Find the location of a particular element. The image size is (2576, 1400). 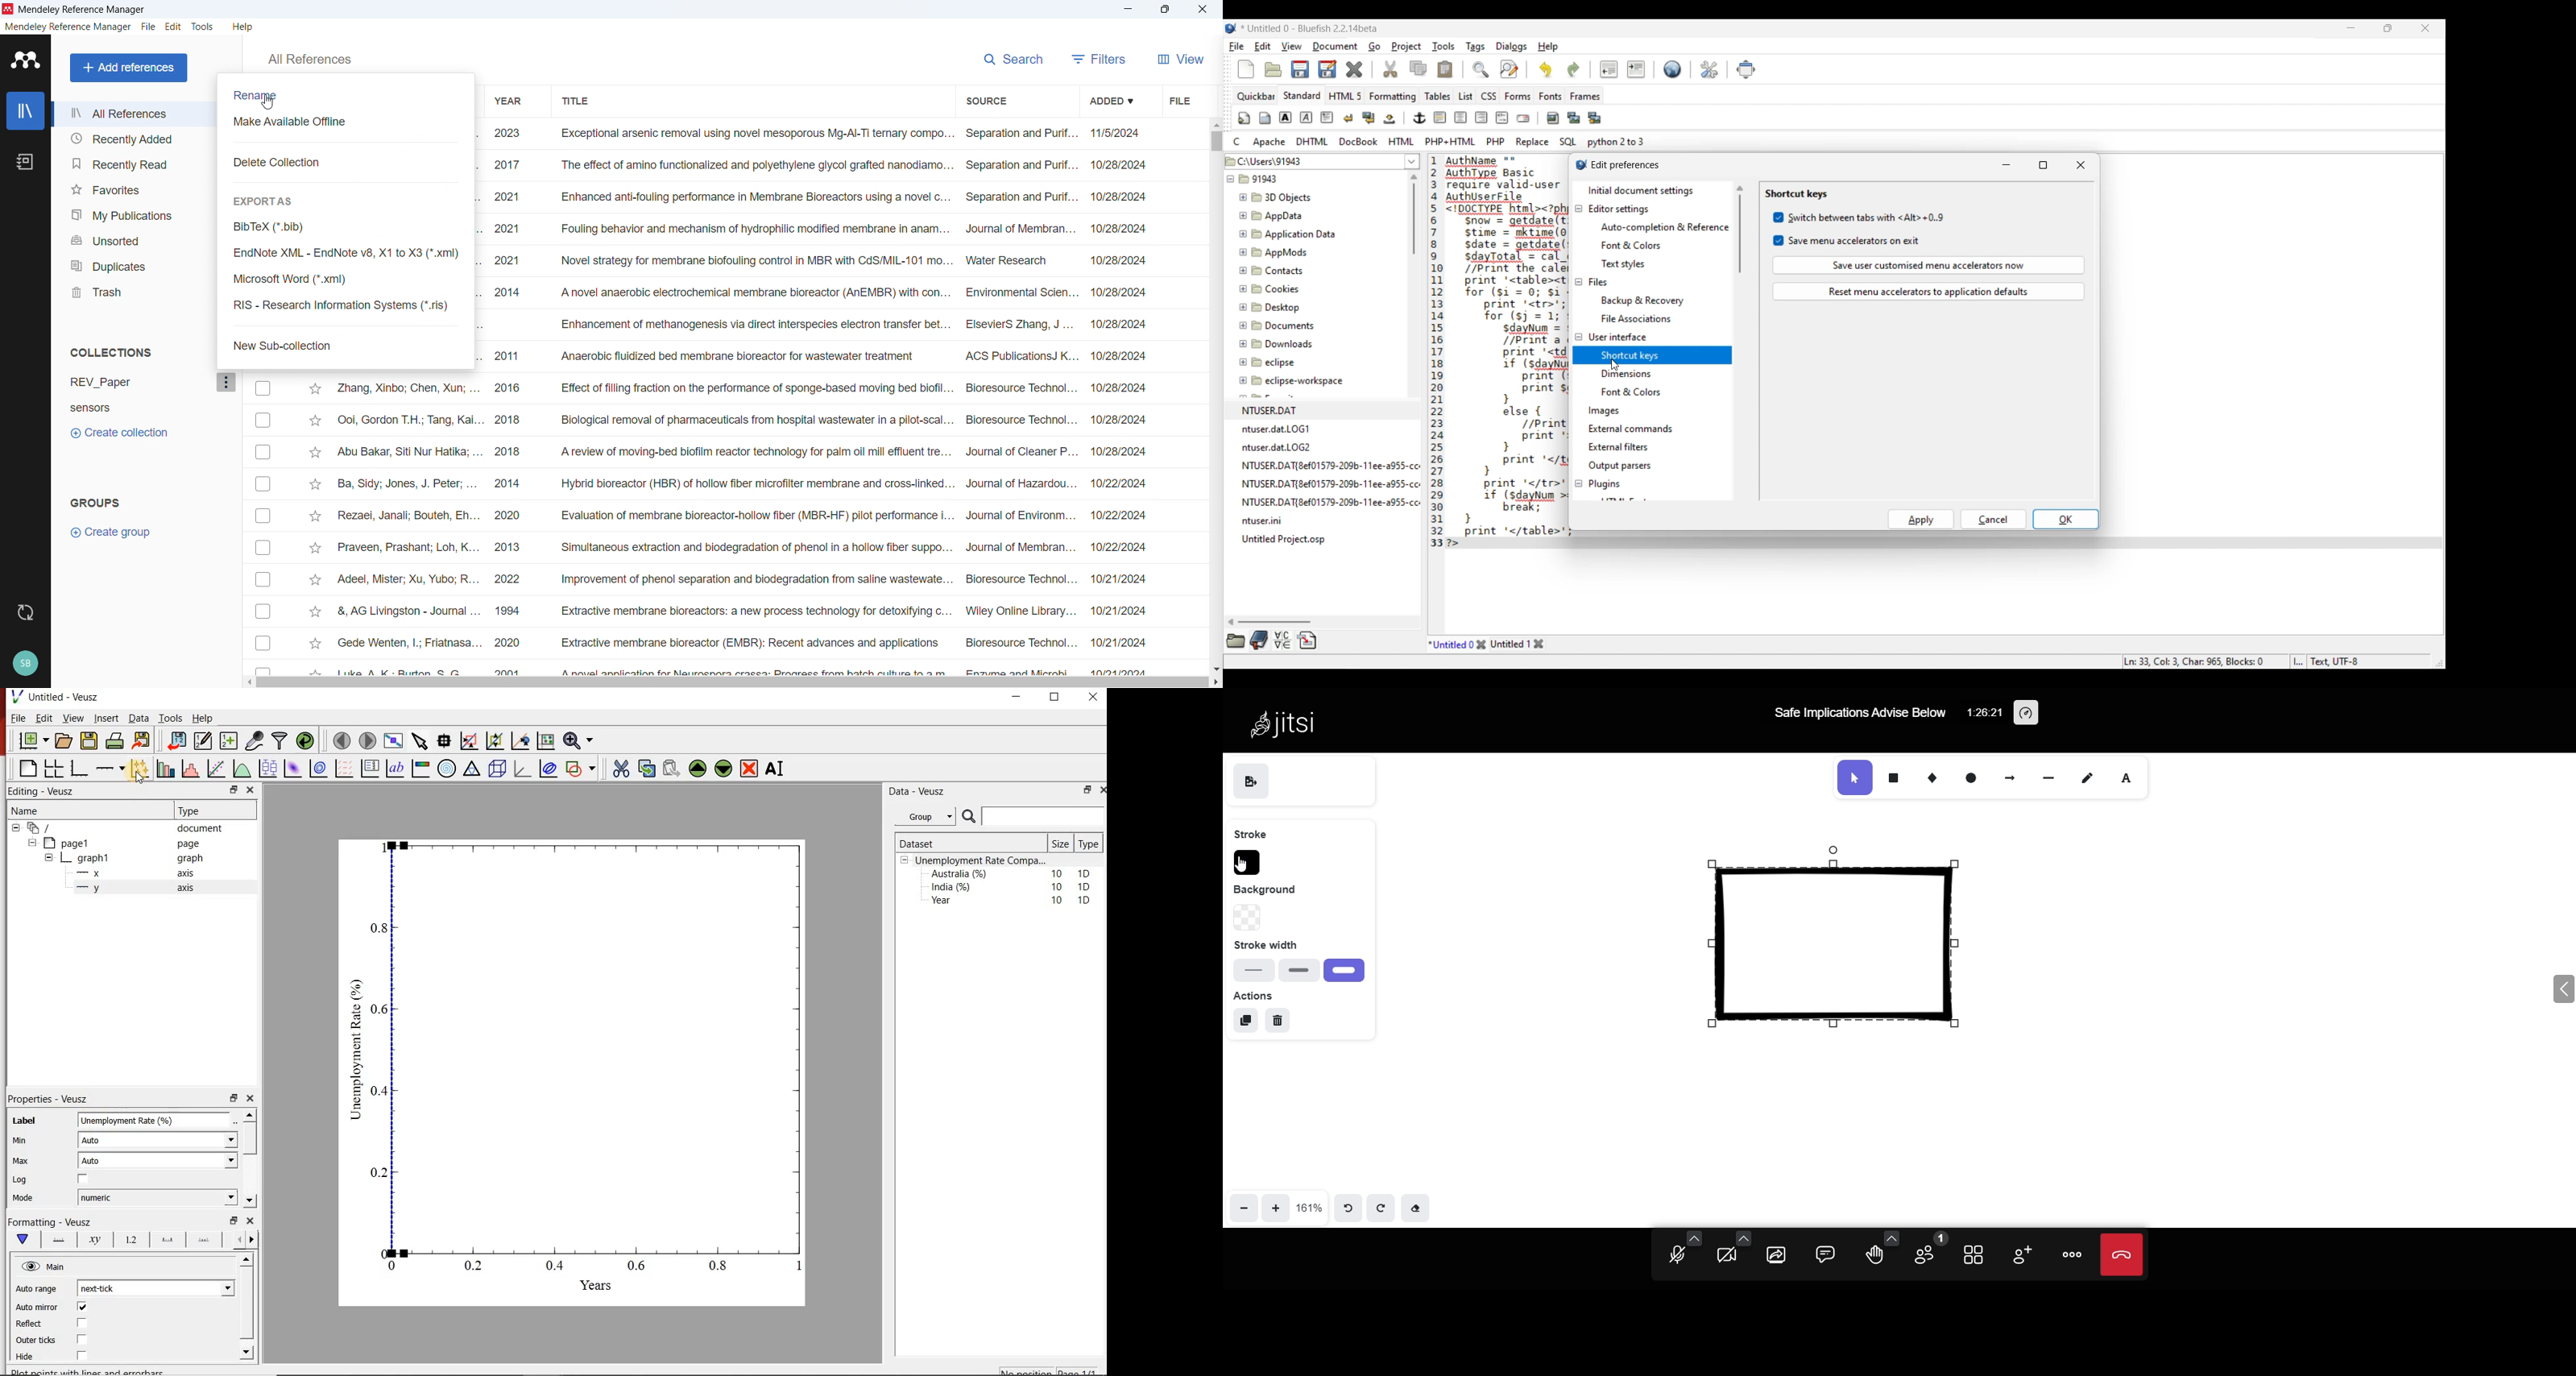

close is located at coordinates (251, 1099).